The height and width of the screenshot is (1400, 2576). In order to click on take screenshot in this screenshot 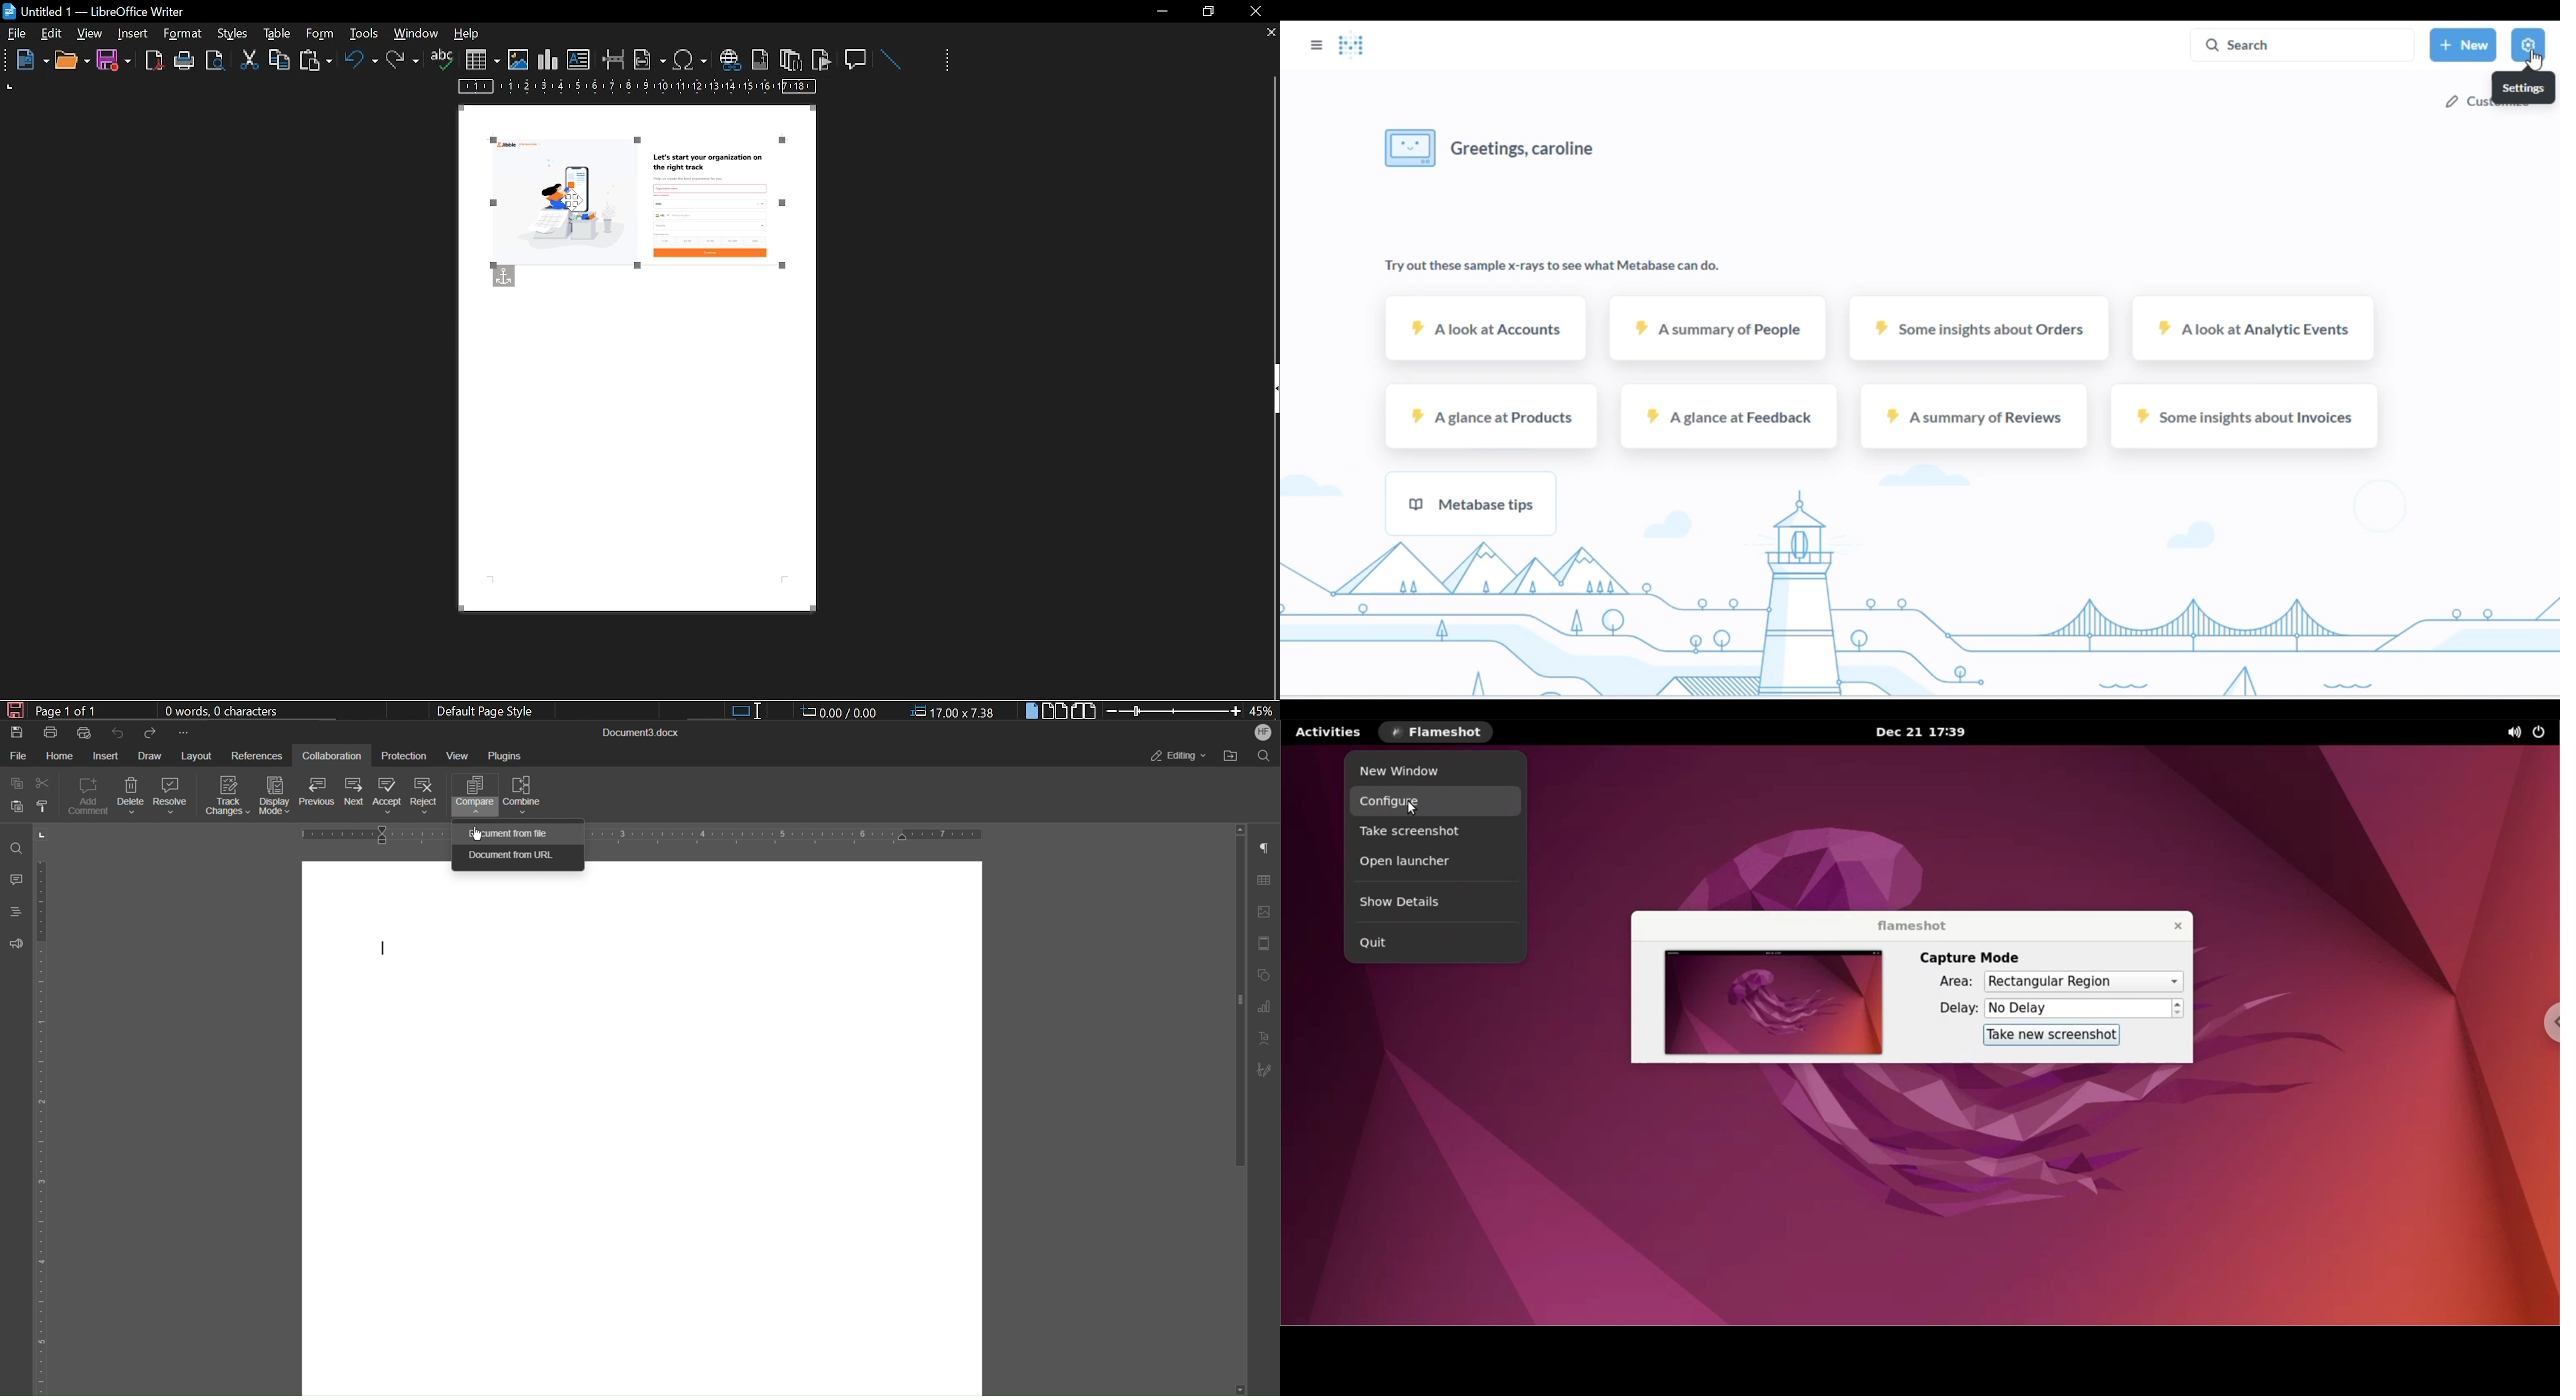, I will do `click(1435, 834)`.